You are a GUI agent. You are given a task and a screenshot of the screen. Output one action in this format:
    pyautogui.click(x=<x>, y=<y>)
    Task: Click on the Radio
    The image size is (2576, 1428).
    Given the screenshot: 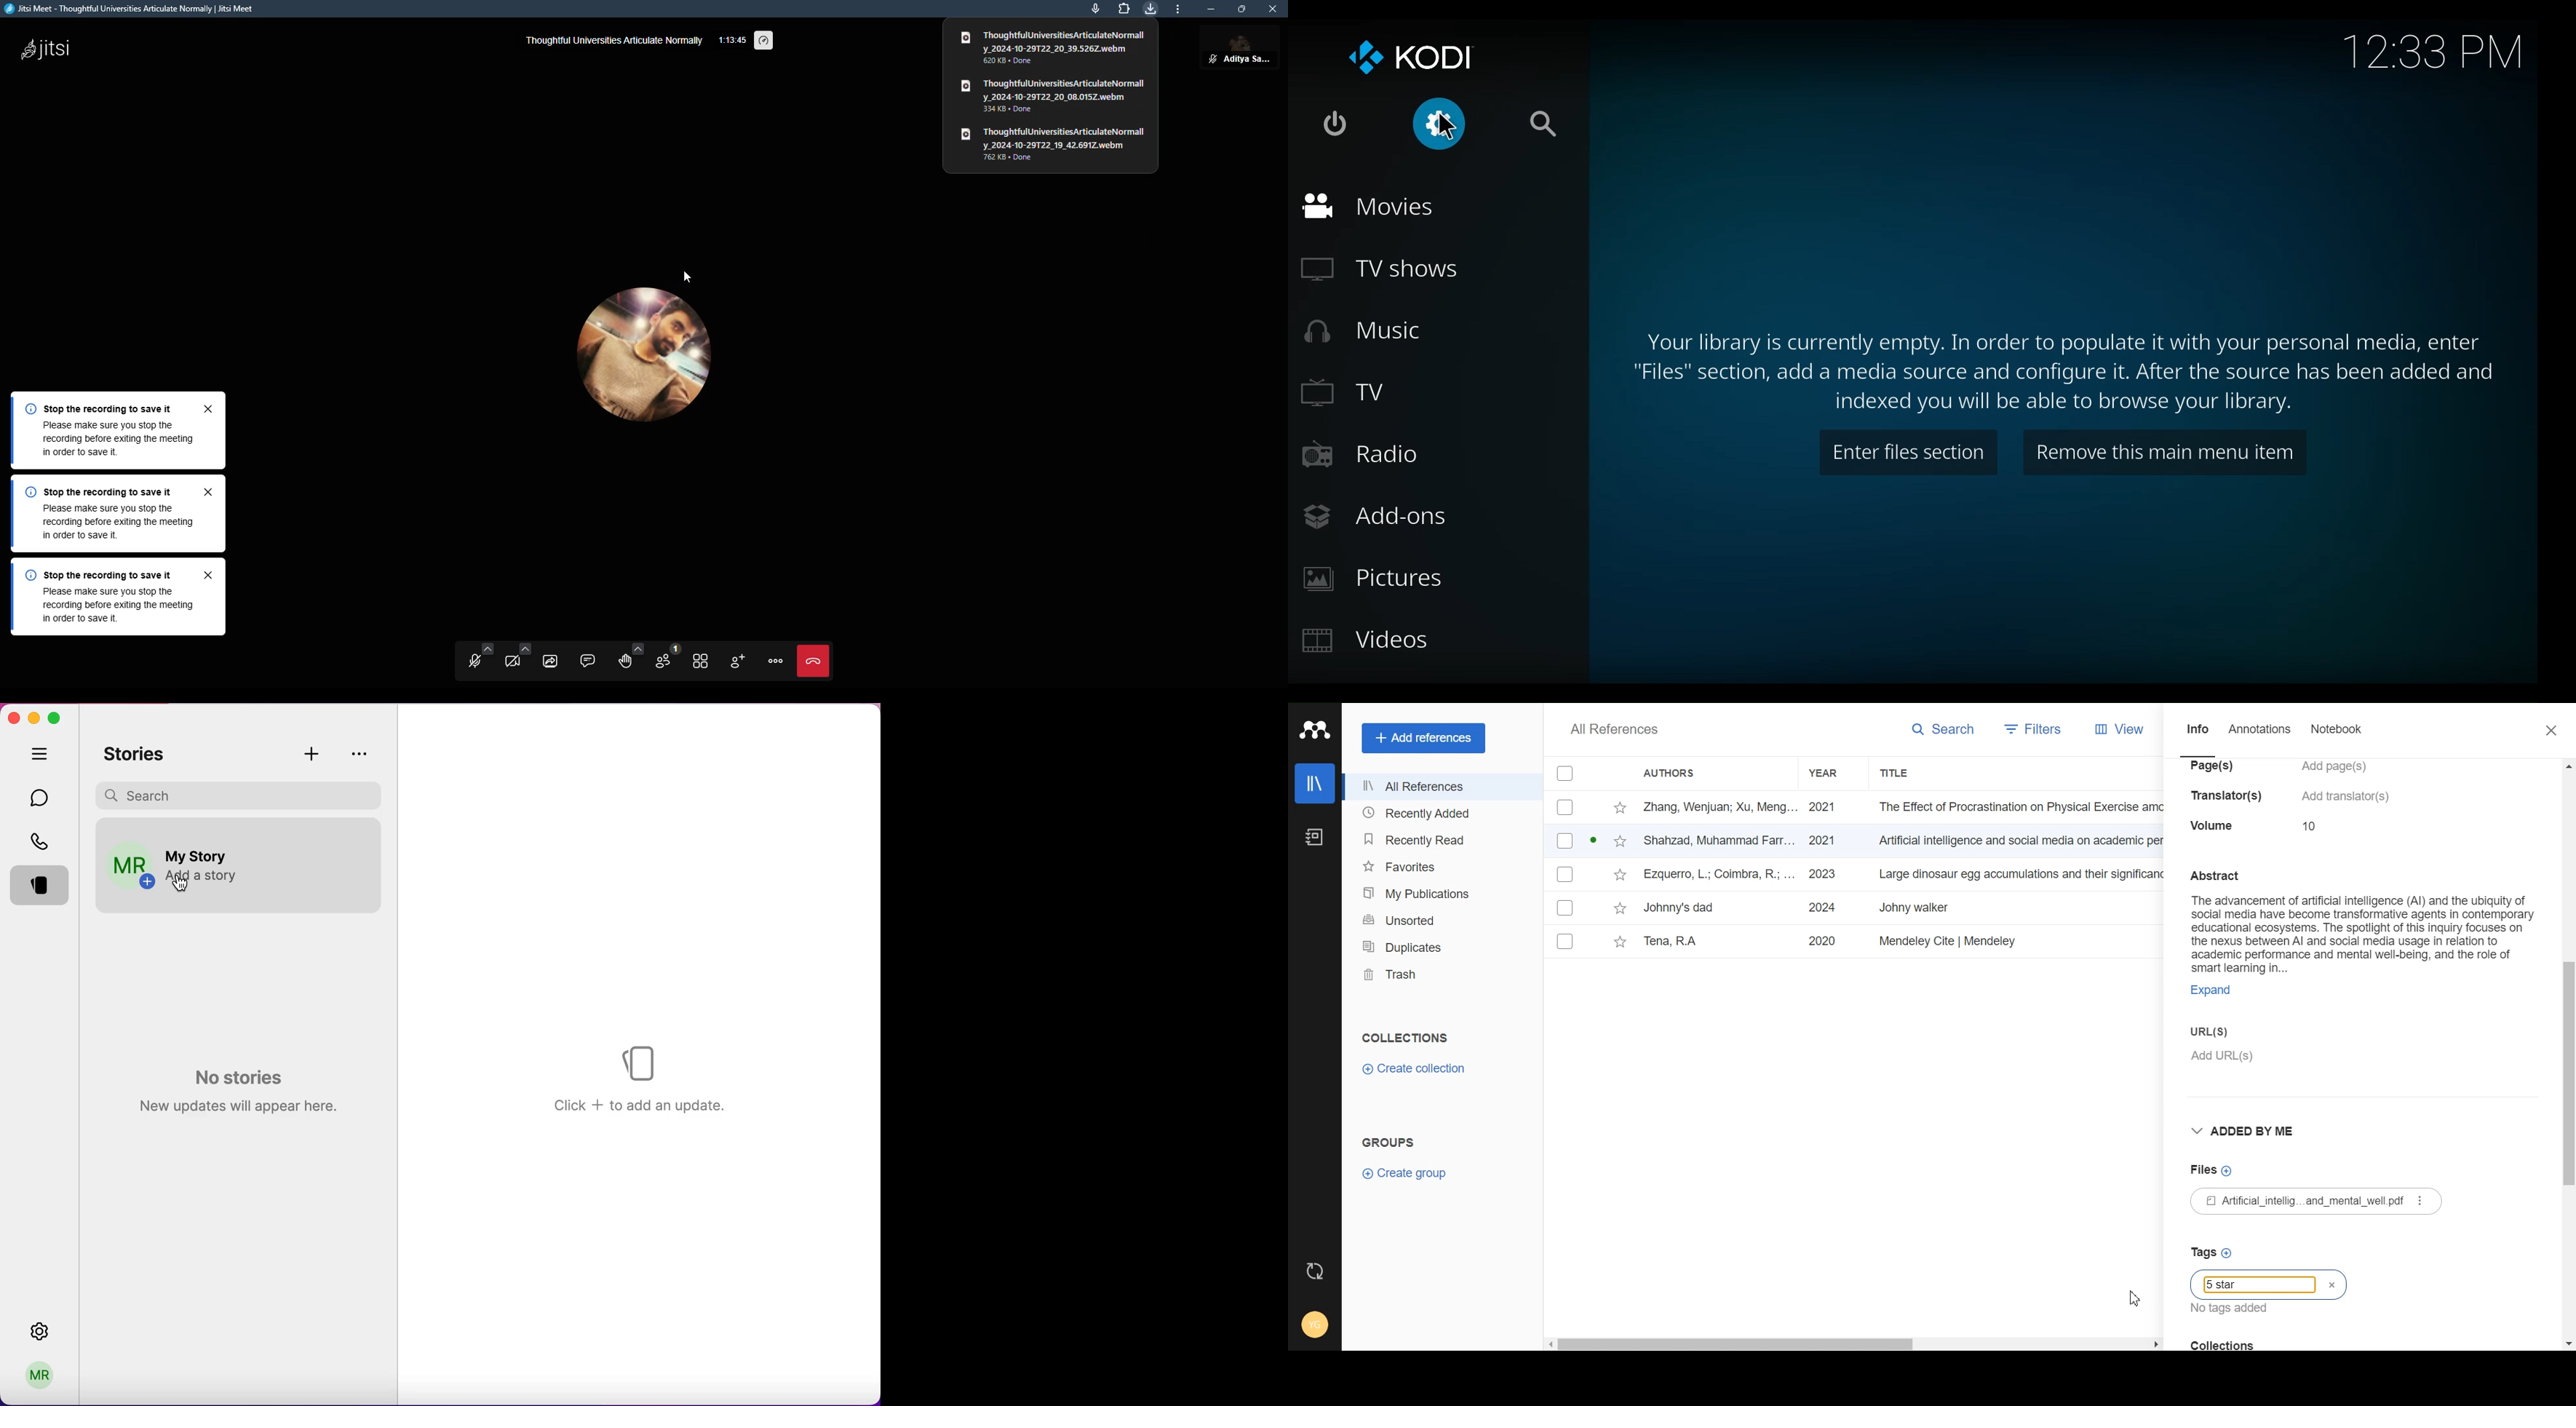 What is the action you would take?
    pyautogui.click(x=1364, y=453)
    